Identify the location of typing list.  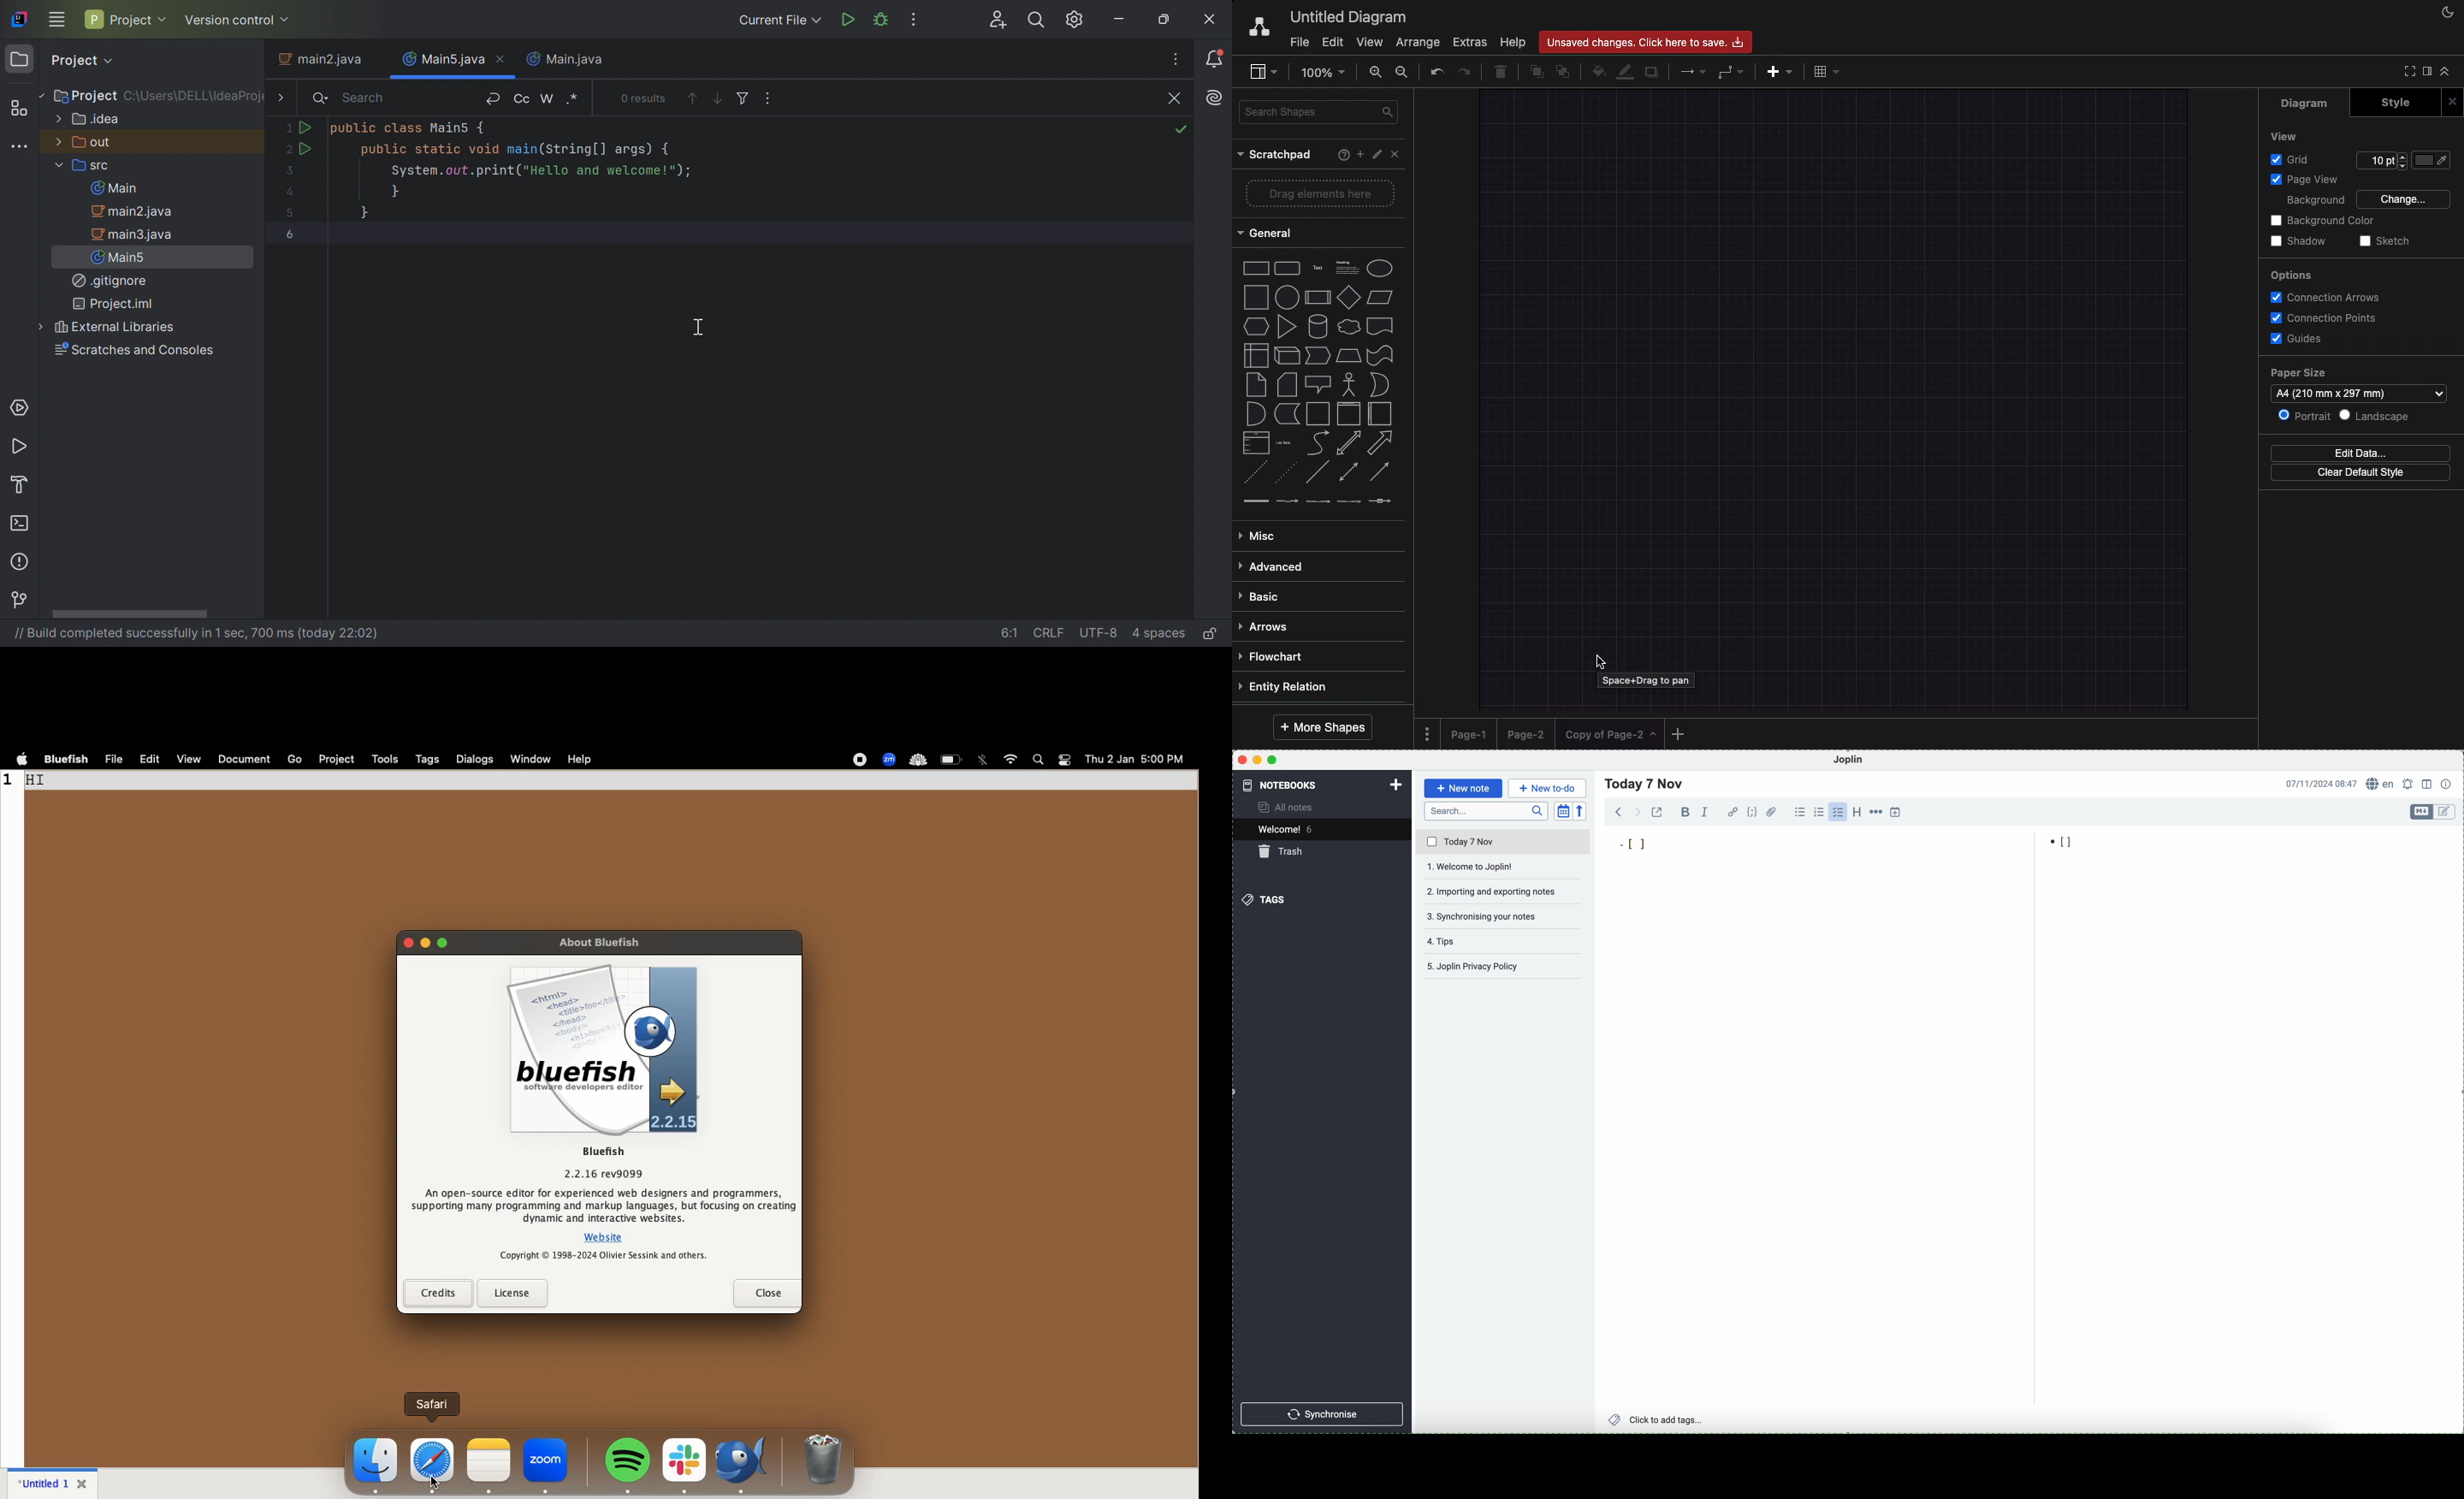
(1633, 843).